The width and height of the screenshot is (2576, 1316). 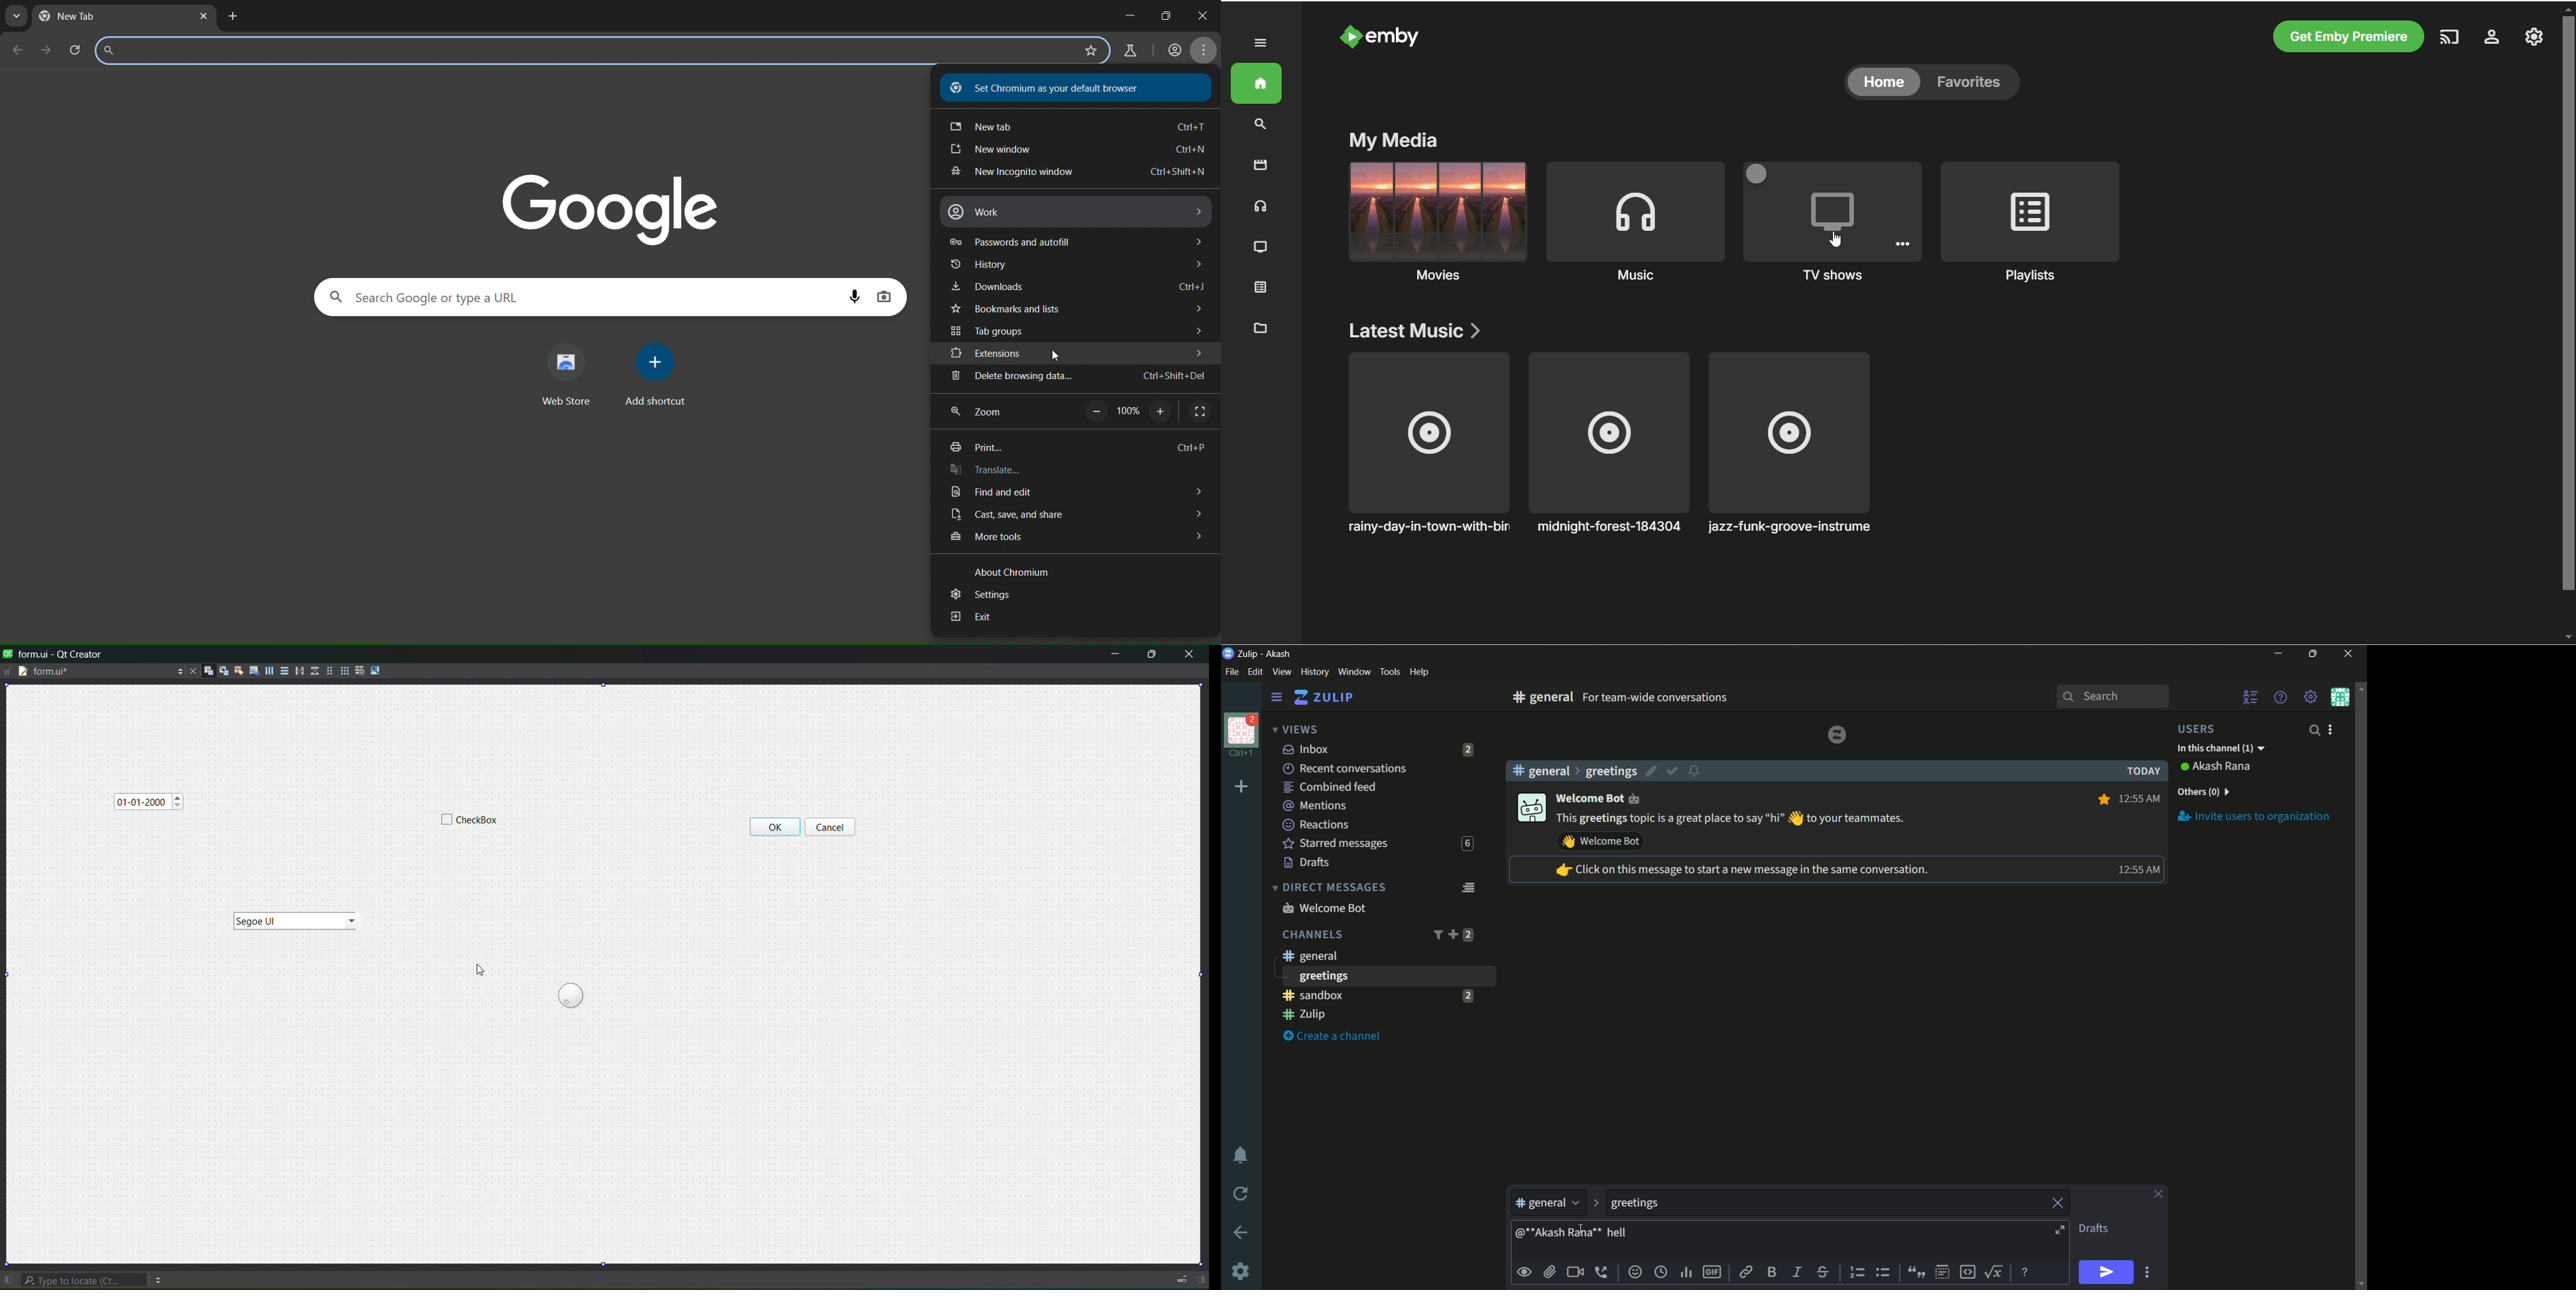 What do you see at coordinates (1824, 1273) in the screenshot?
I see `strikethrough` at bounding box center [1824, 1273].